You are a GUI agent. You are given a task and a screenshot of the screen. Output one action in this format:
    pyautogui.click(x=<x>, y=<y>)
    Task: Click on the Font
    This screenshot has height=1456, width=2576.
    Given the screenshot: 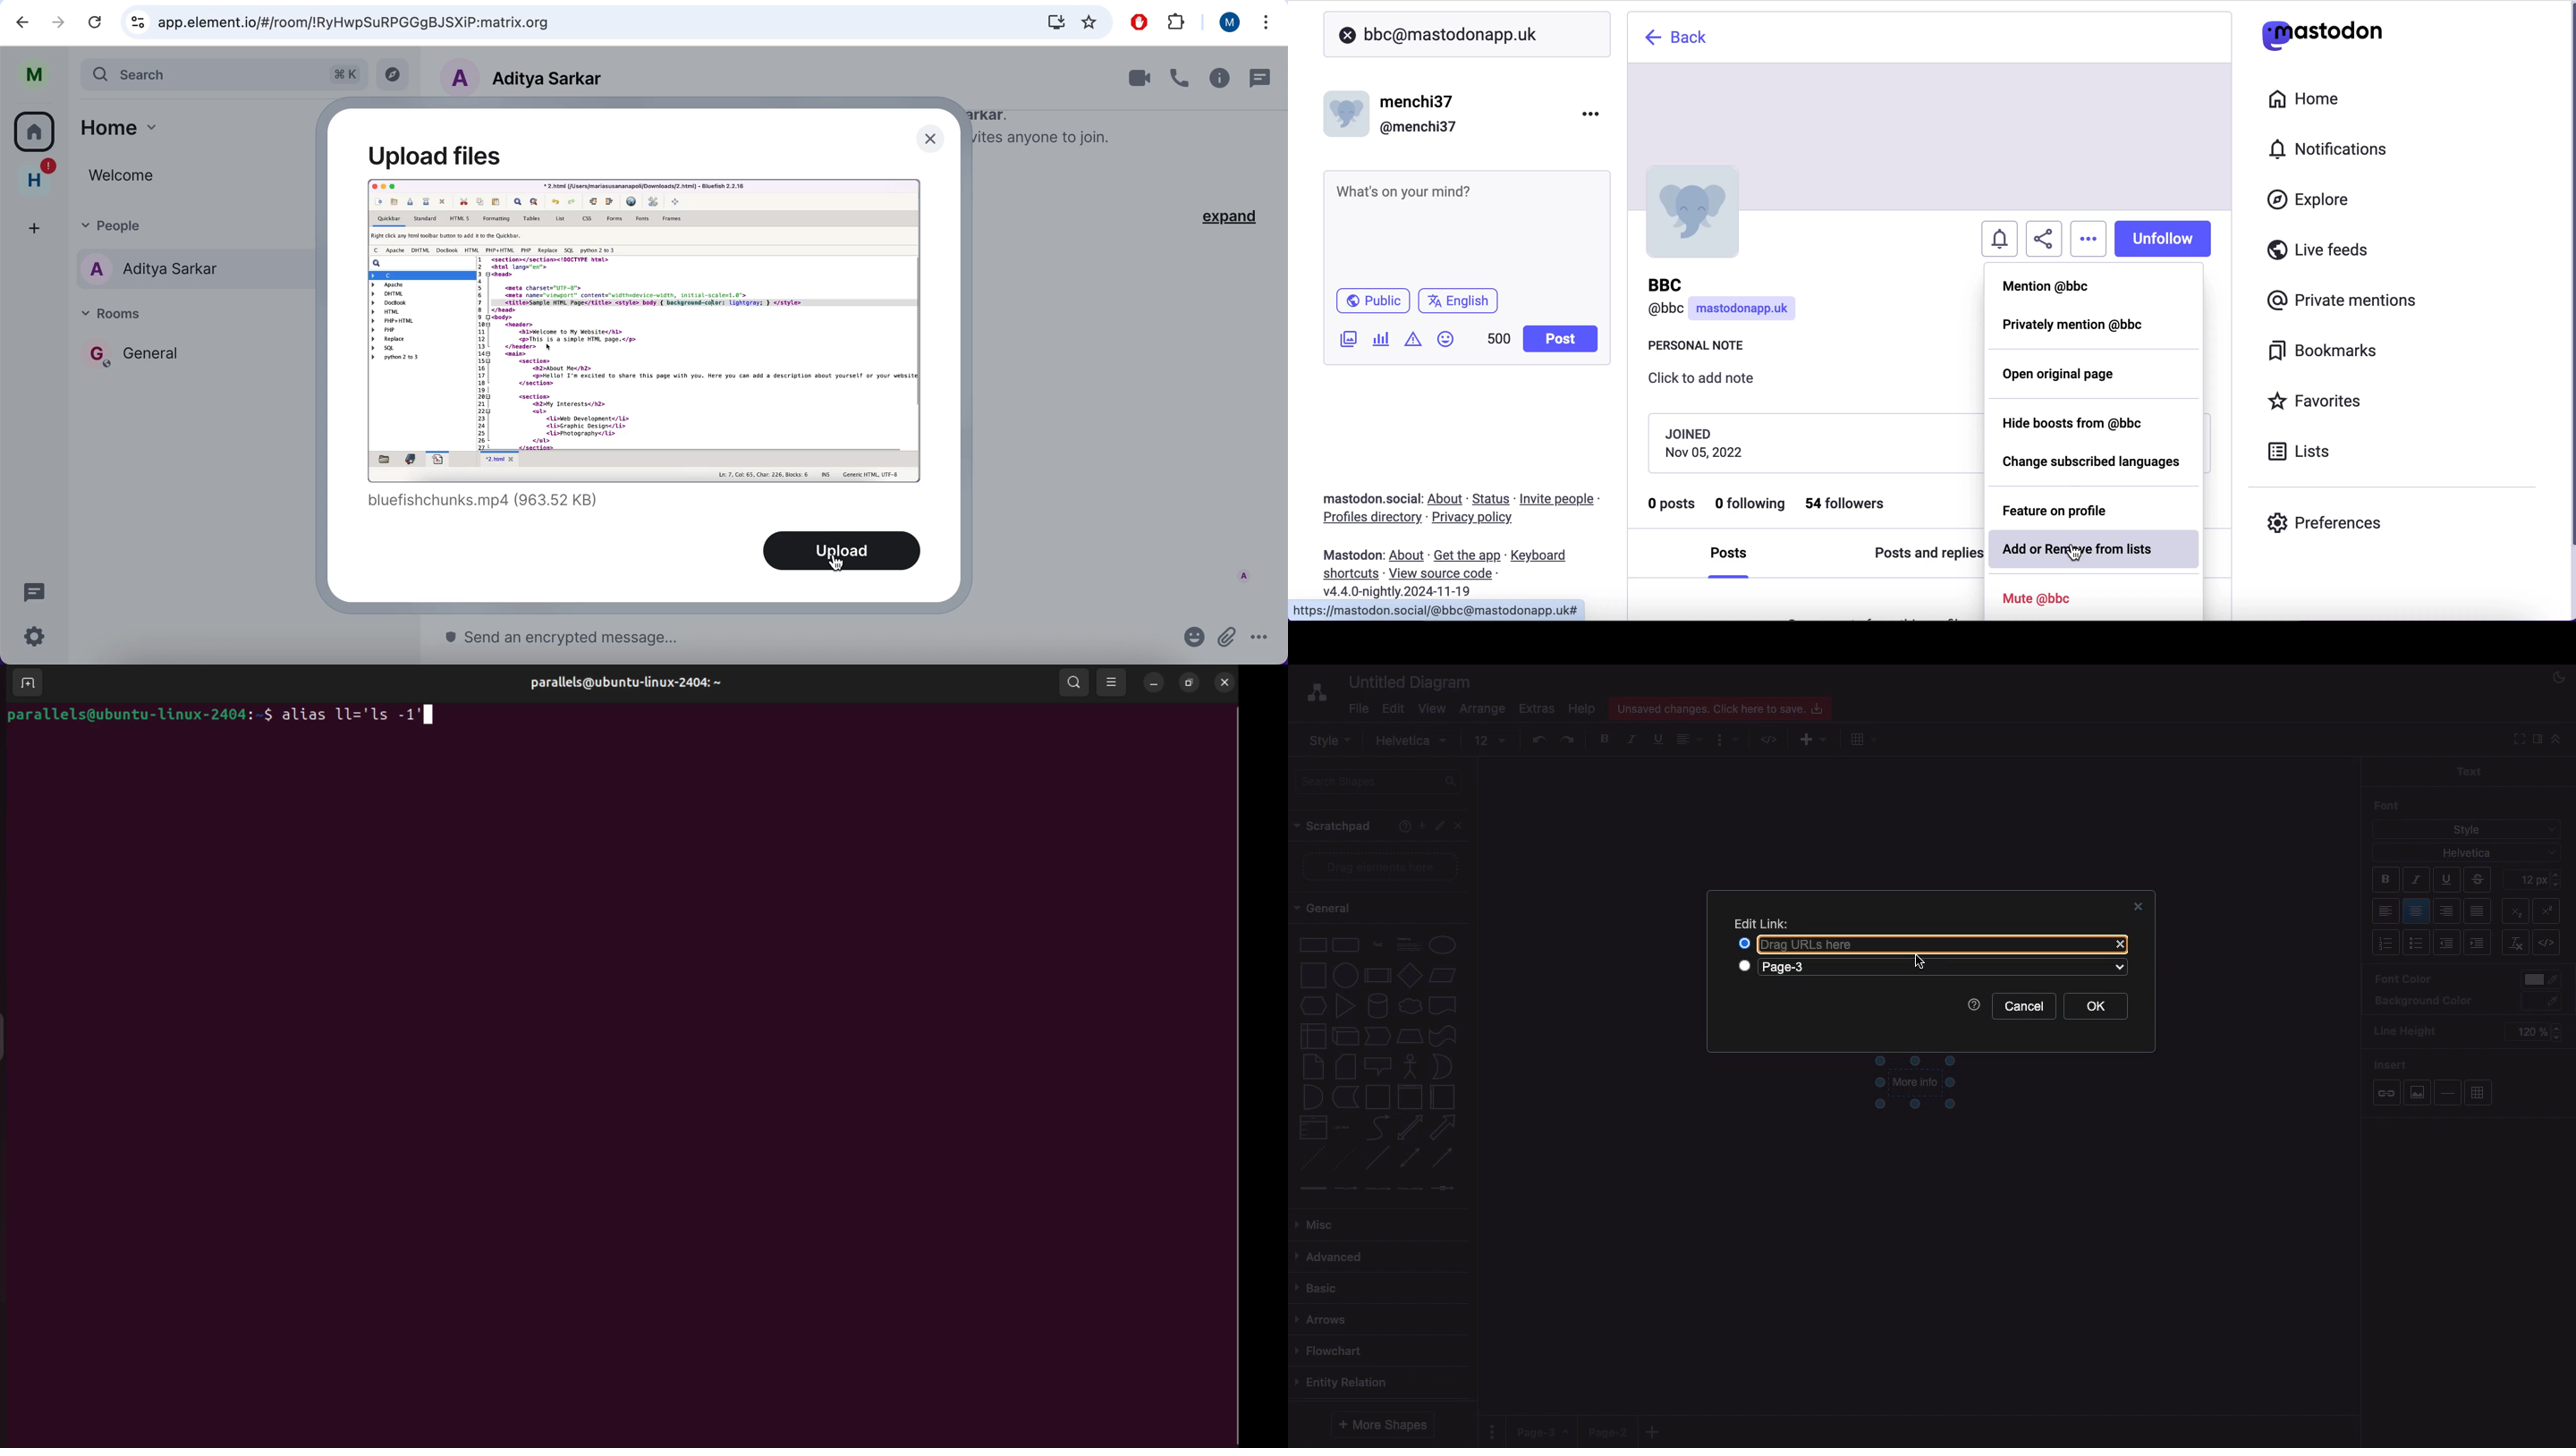 What is the action you would take?
    pyautogui.click(x=2388, y=805)
    